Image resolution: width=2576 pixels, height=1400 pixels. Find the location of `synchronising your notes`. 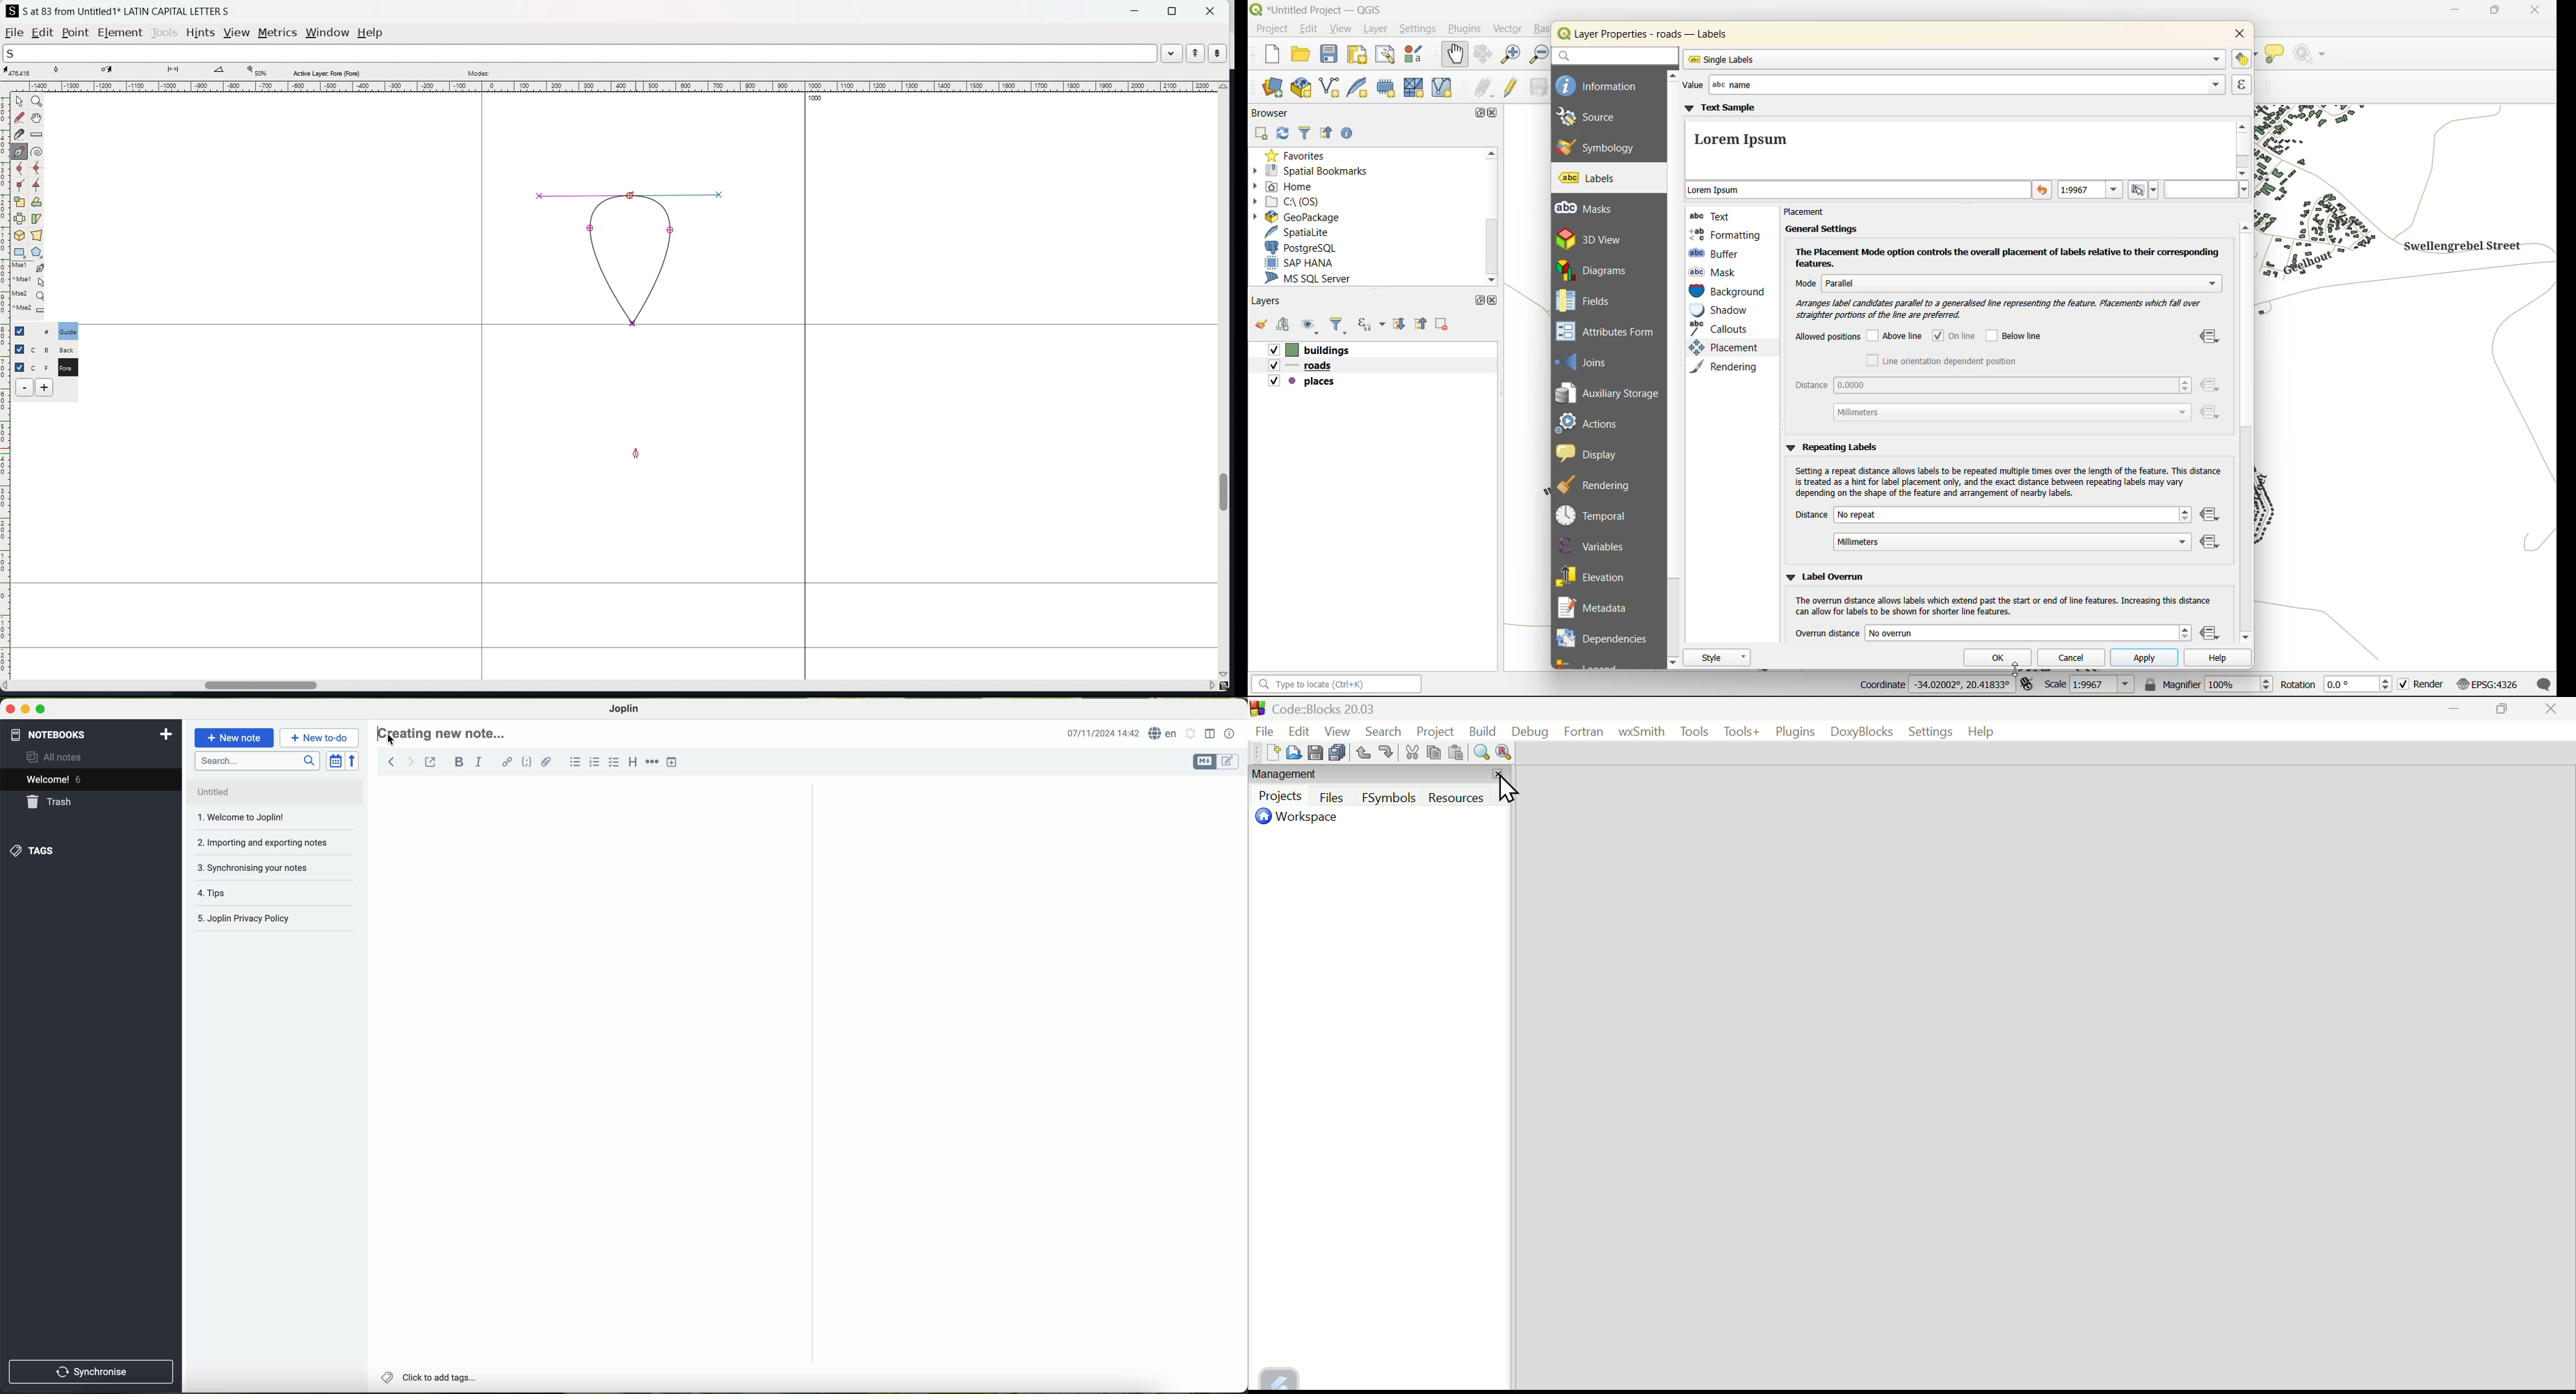

synchronising your notes is located at coordinates (273, 867).